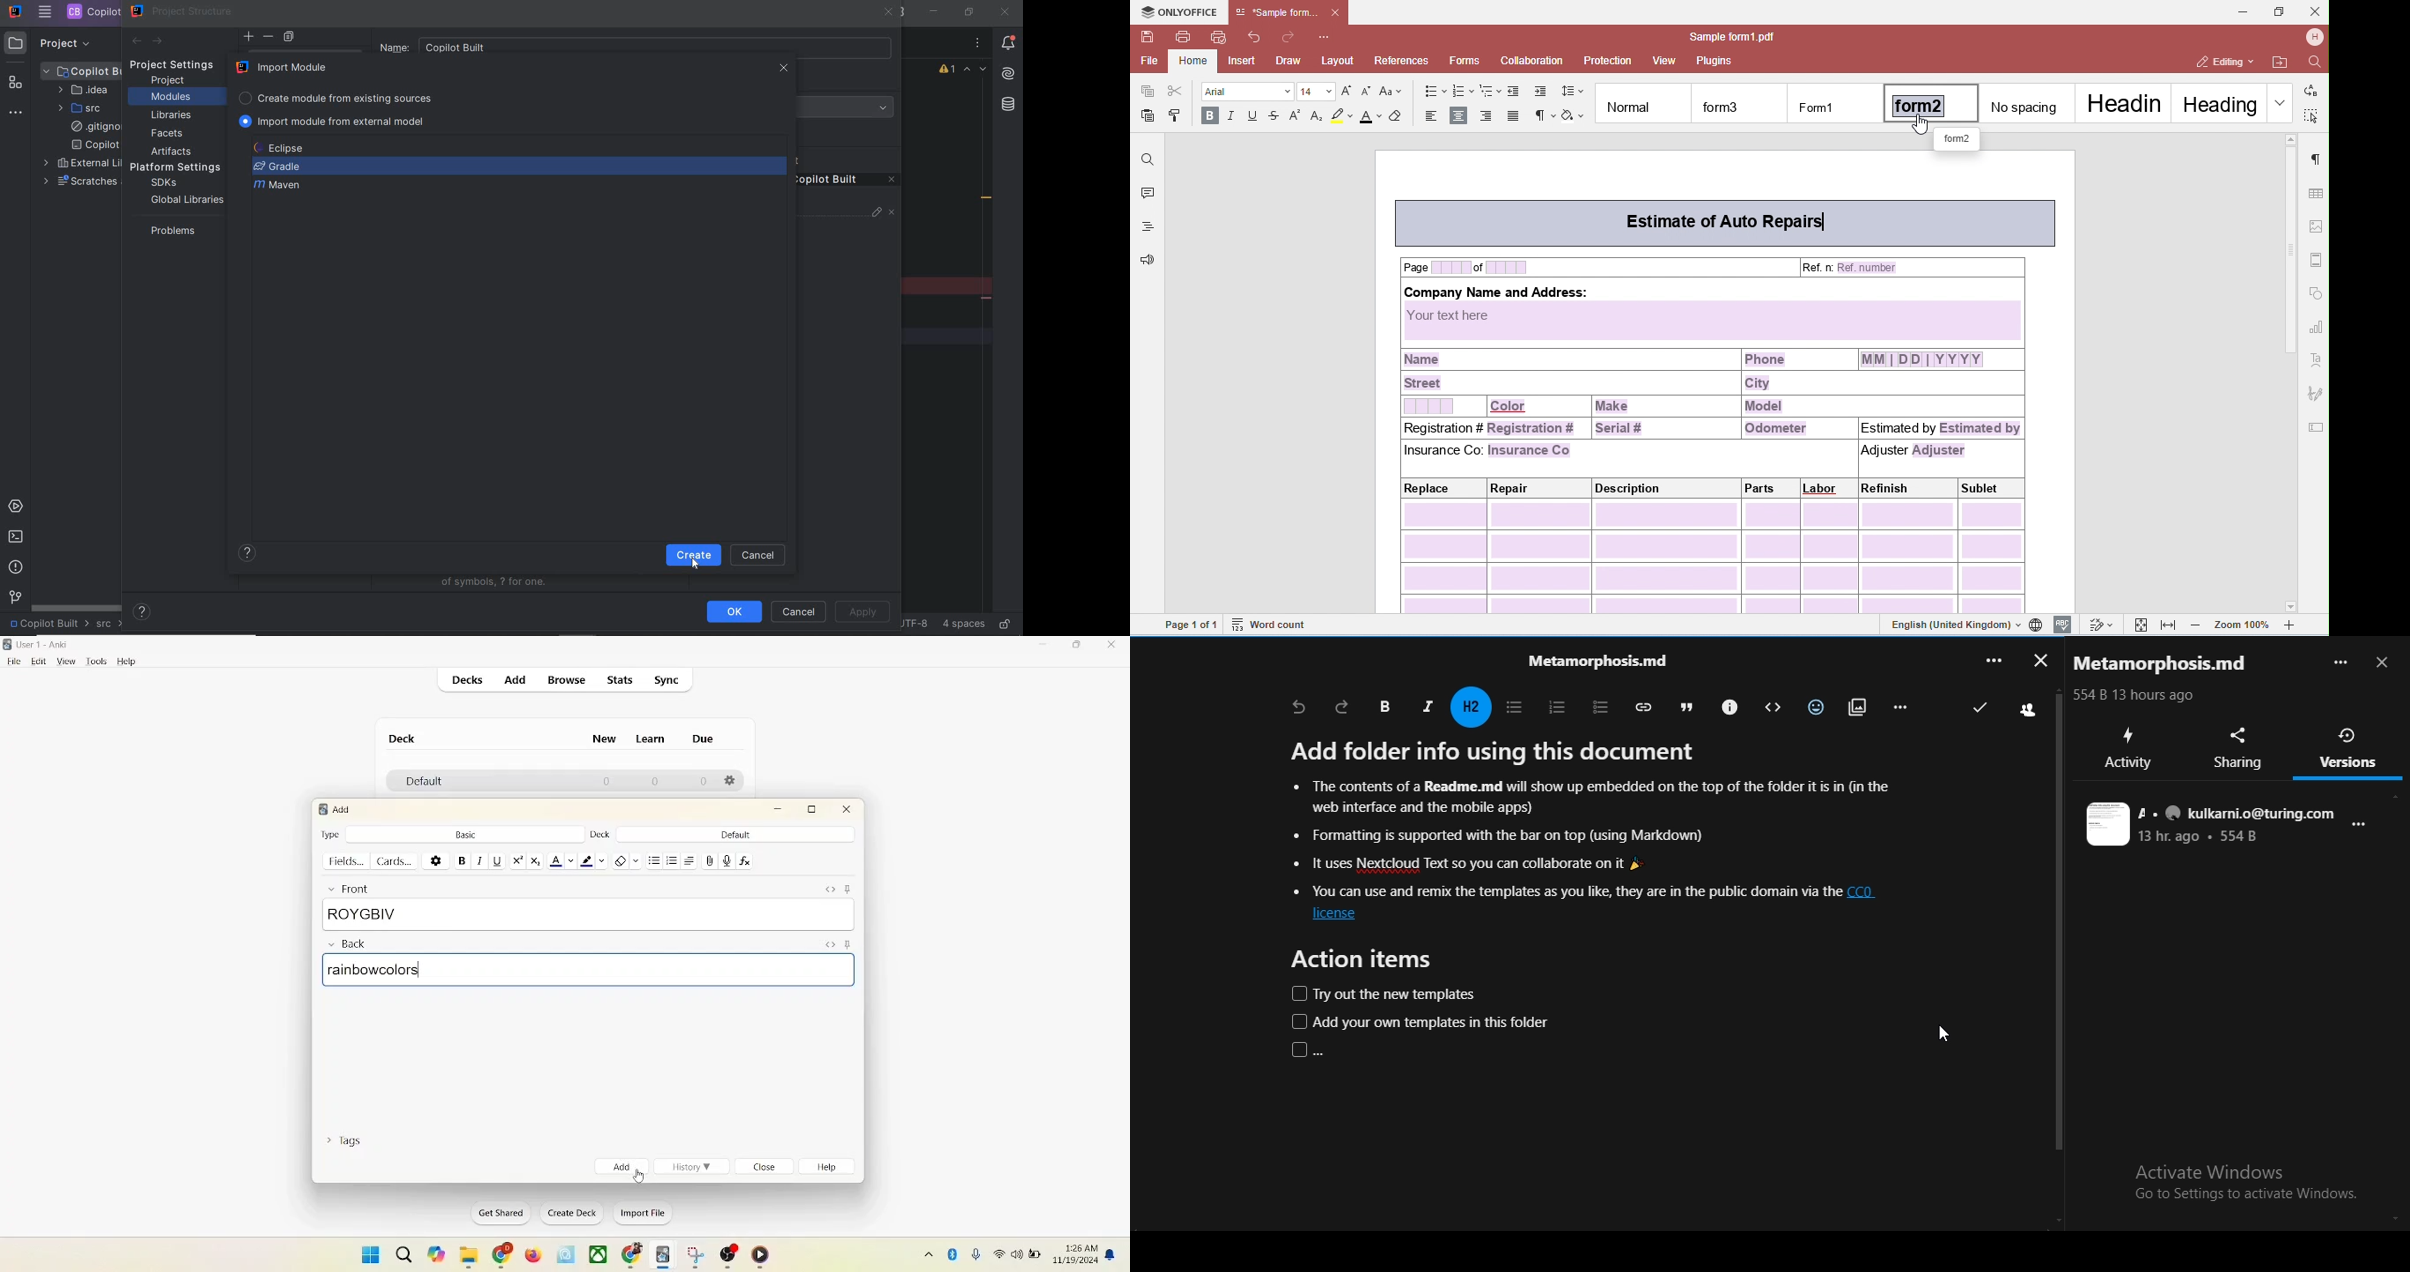 The width and height of the screenshot is (2436, 1288). What do you see at coordinates (2385, 664) in the screenshot?
I see `close` at bounding box center [2385, 664].